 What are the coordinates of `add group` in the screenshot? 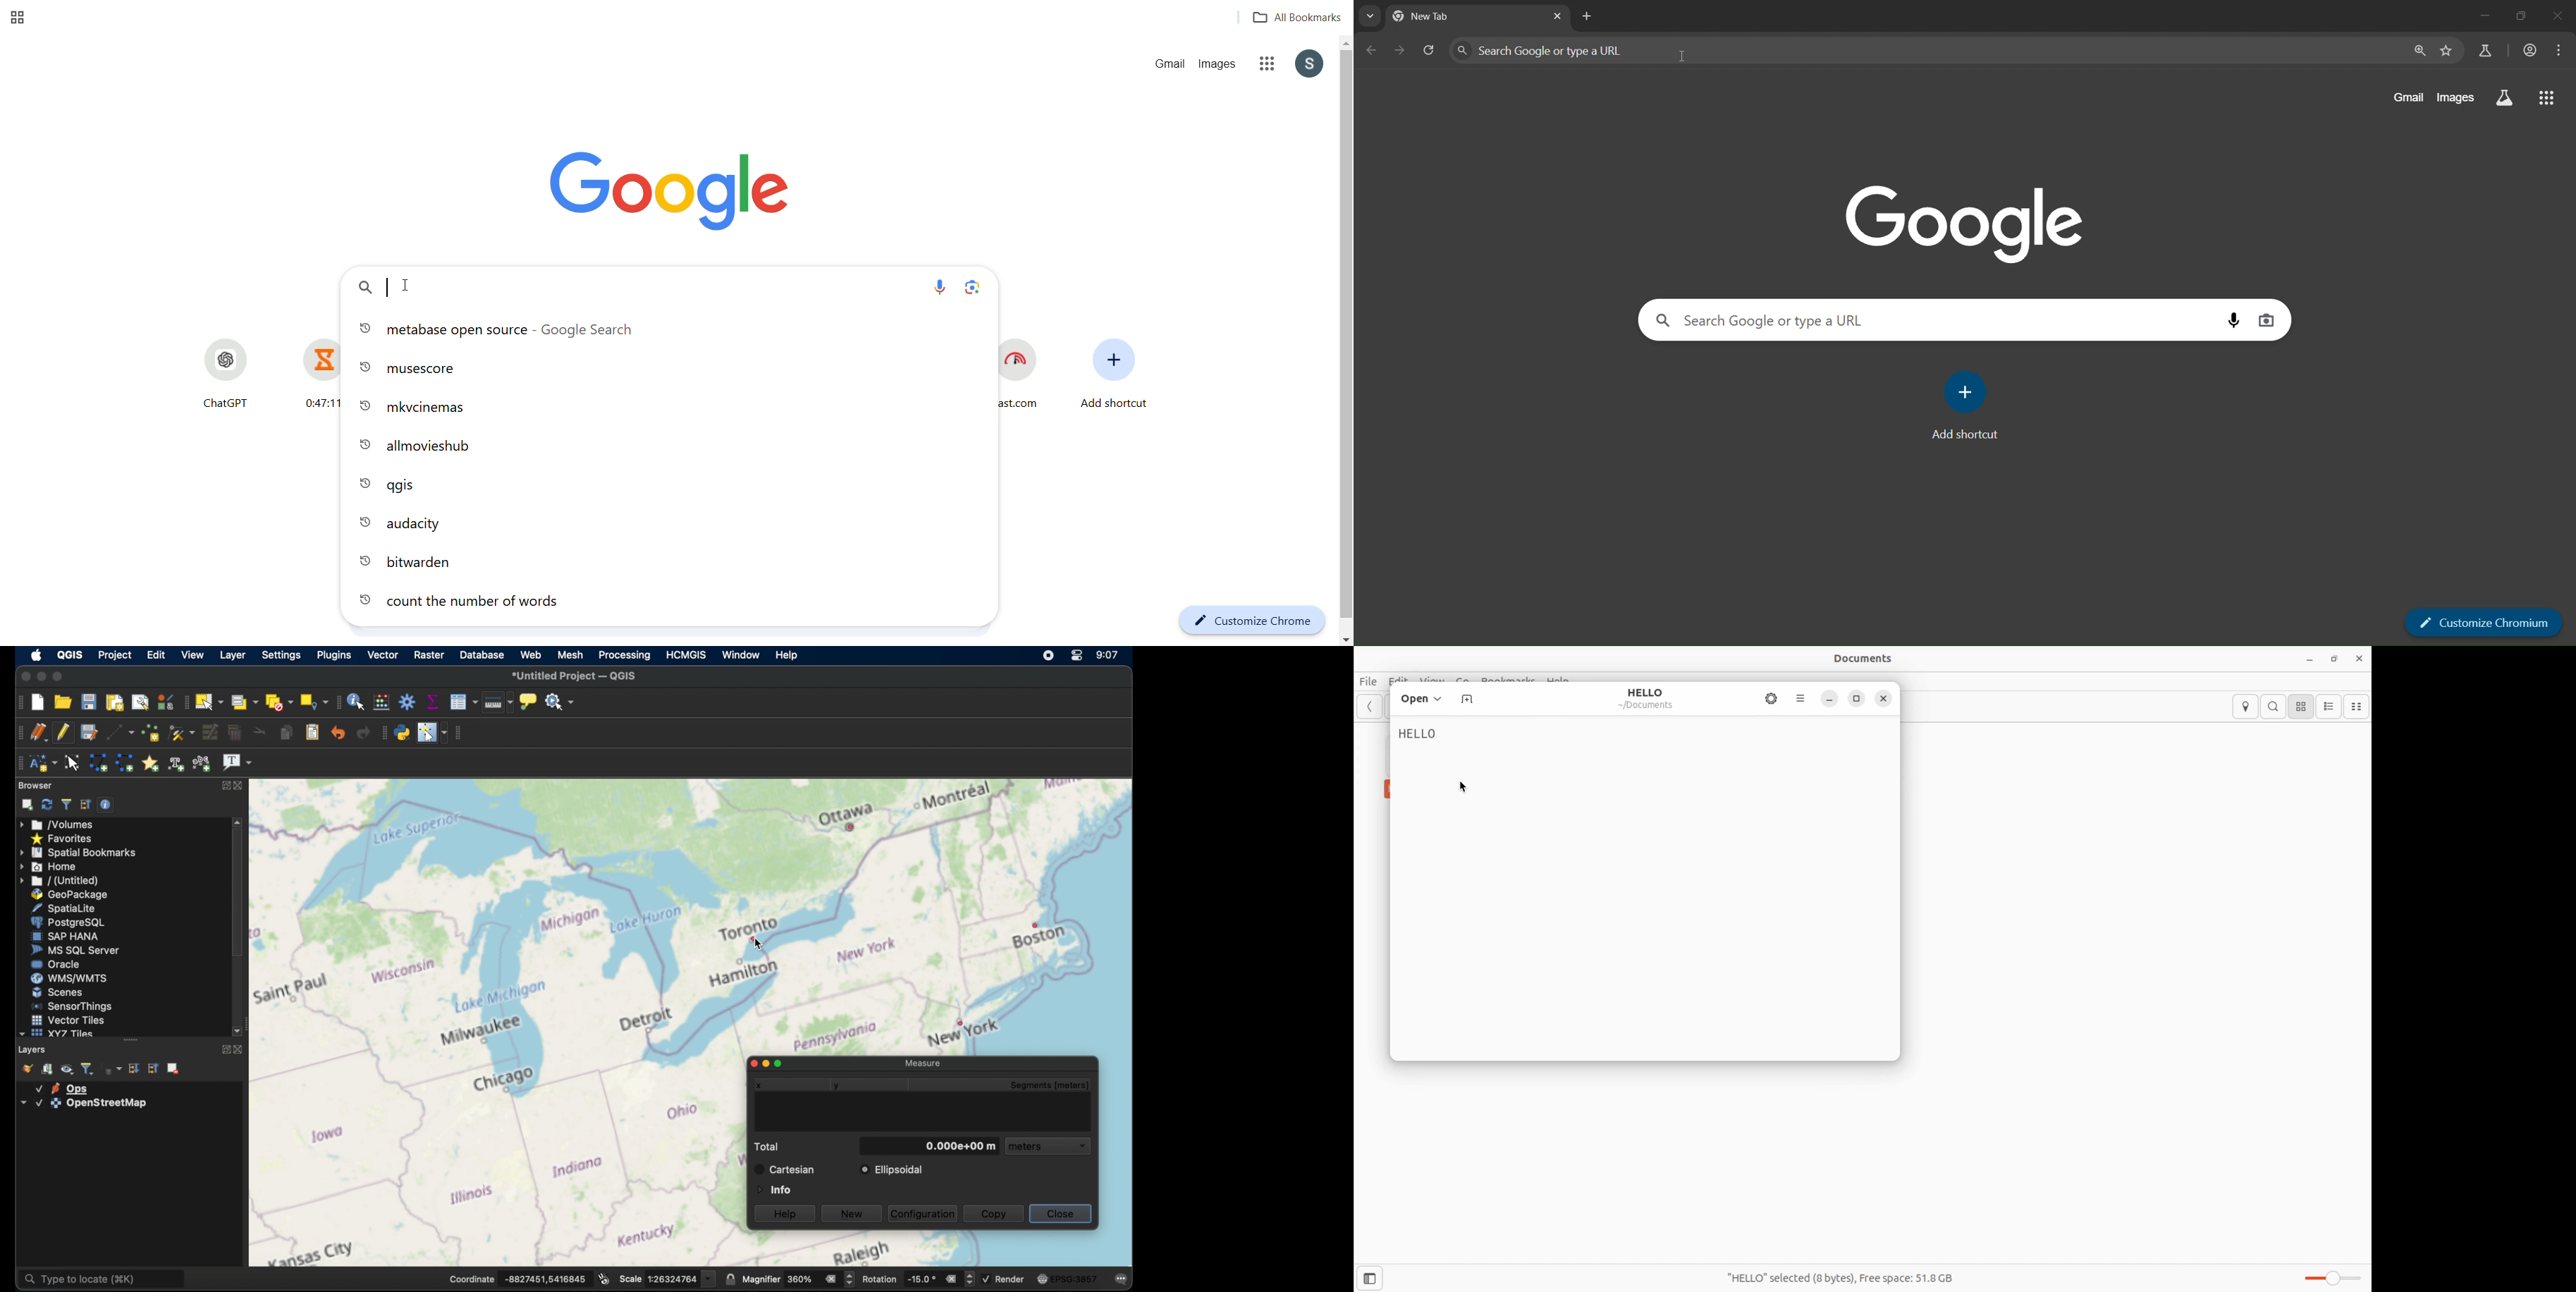 It's located at (48, 1069).